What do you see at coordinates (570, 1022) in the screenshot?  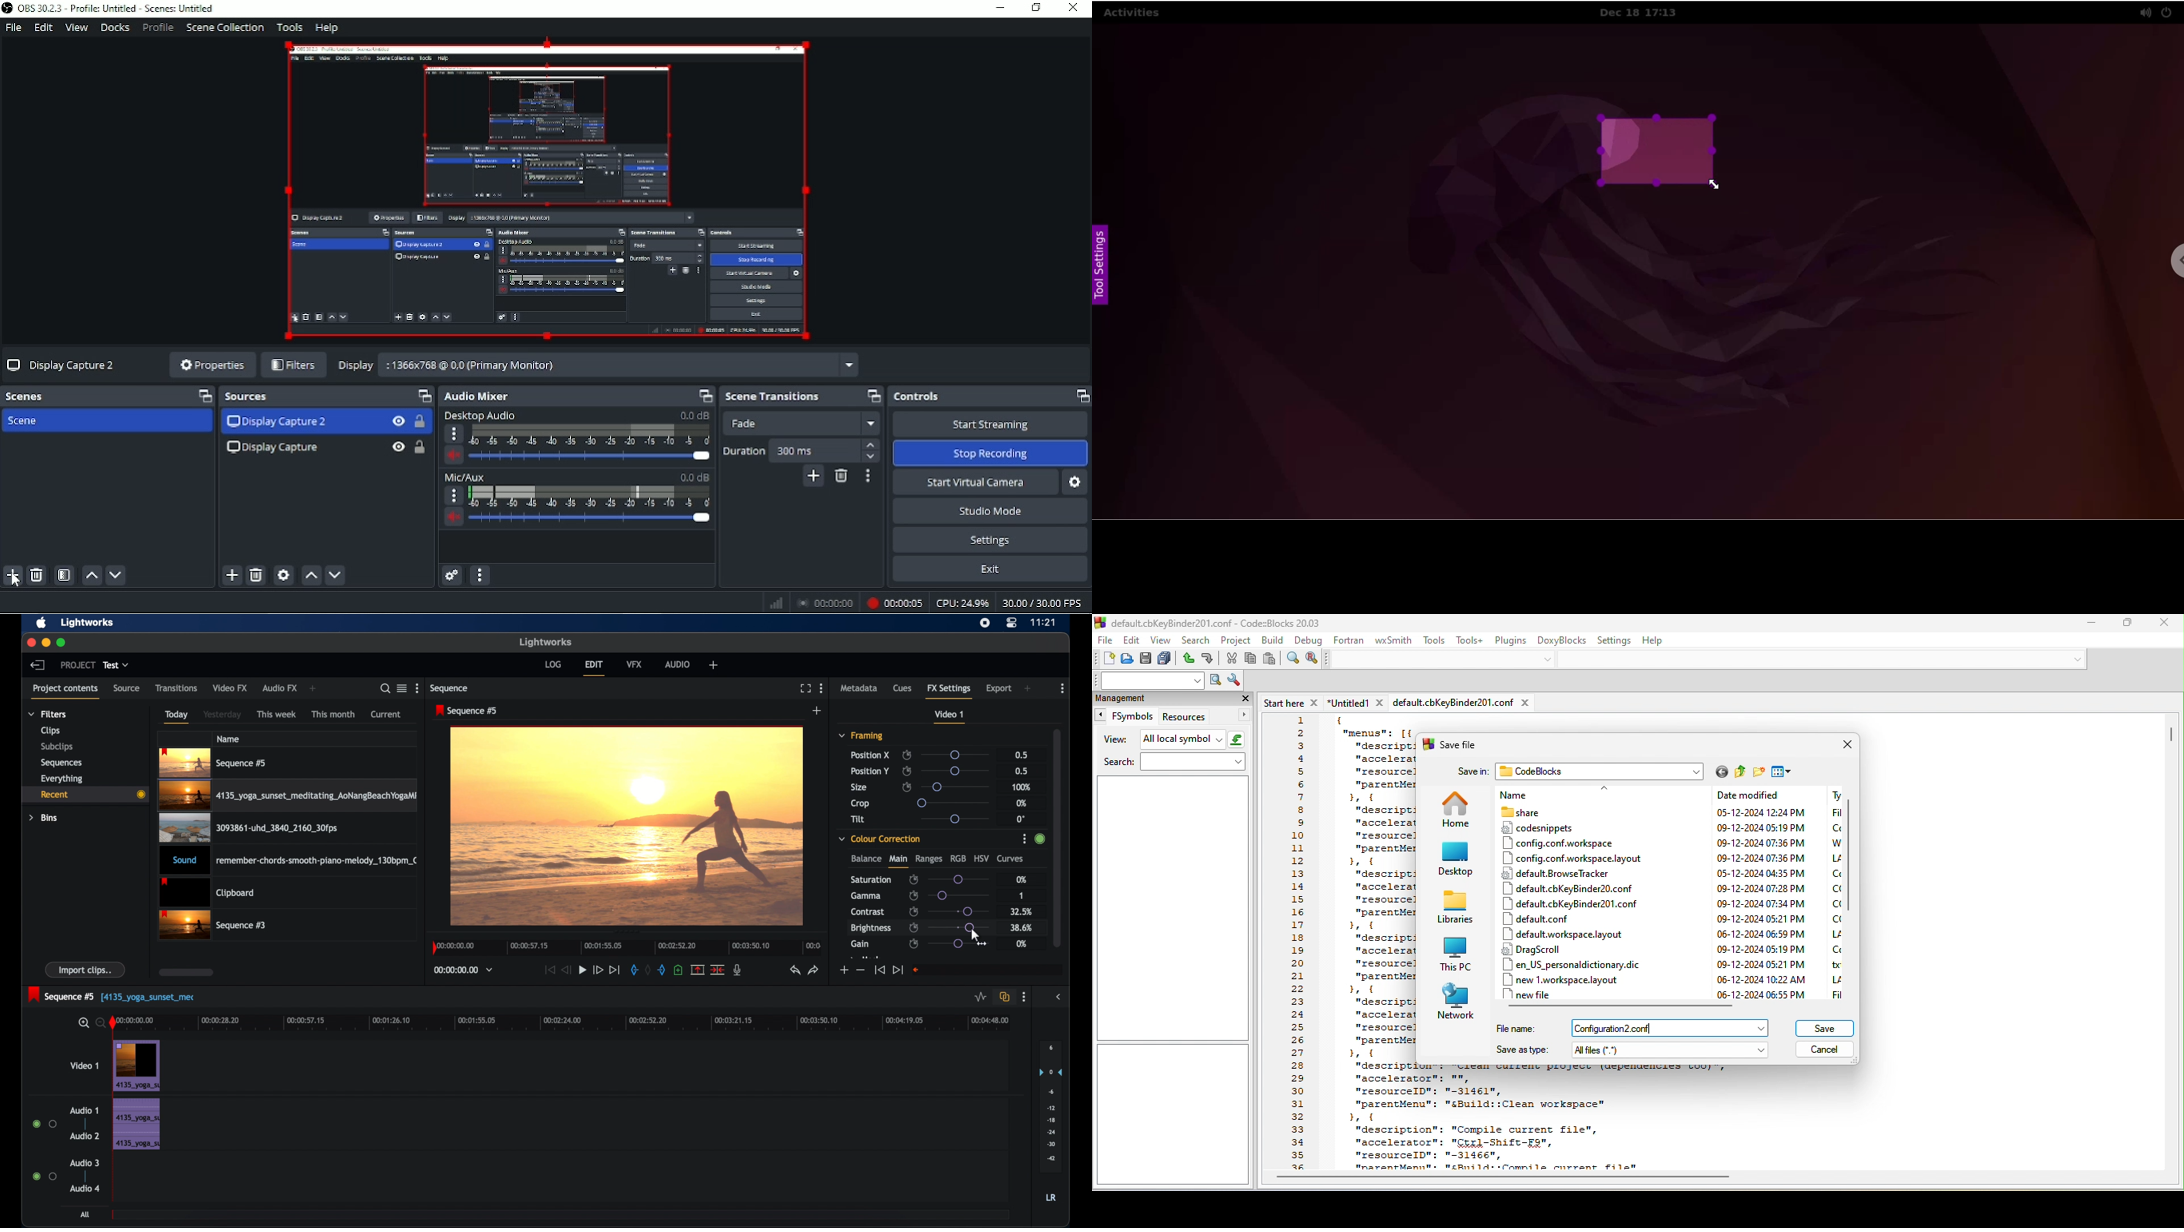 I see `timeline scale` at bounding box center [570, 1022].